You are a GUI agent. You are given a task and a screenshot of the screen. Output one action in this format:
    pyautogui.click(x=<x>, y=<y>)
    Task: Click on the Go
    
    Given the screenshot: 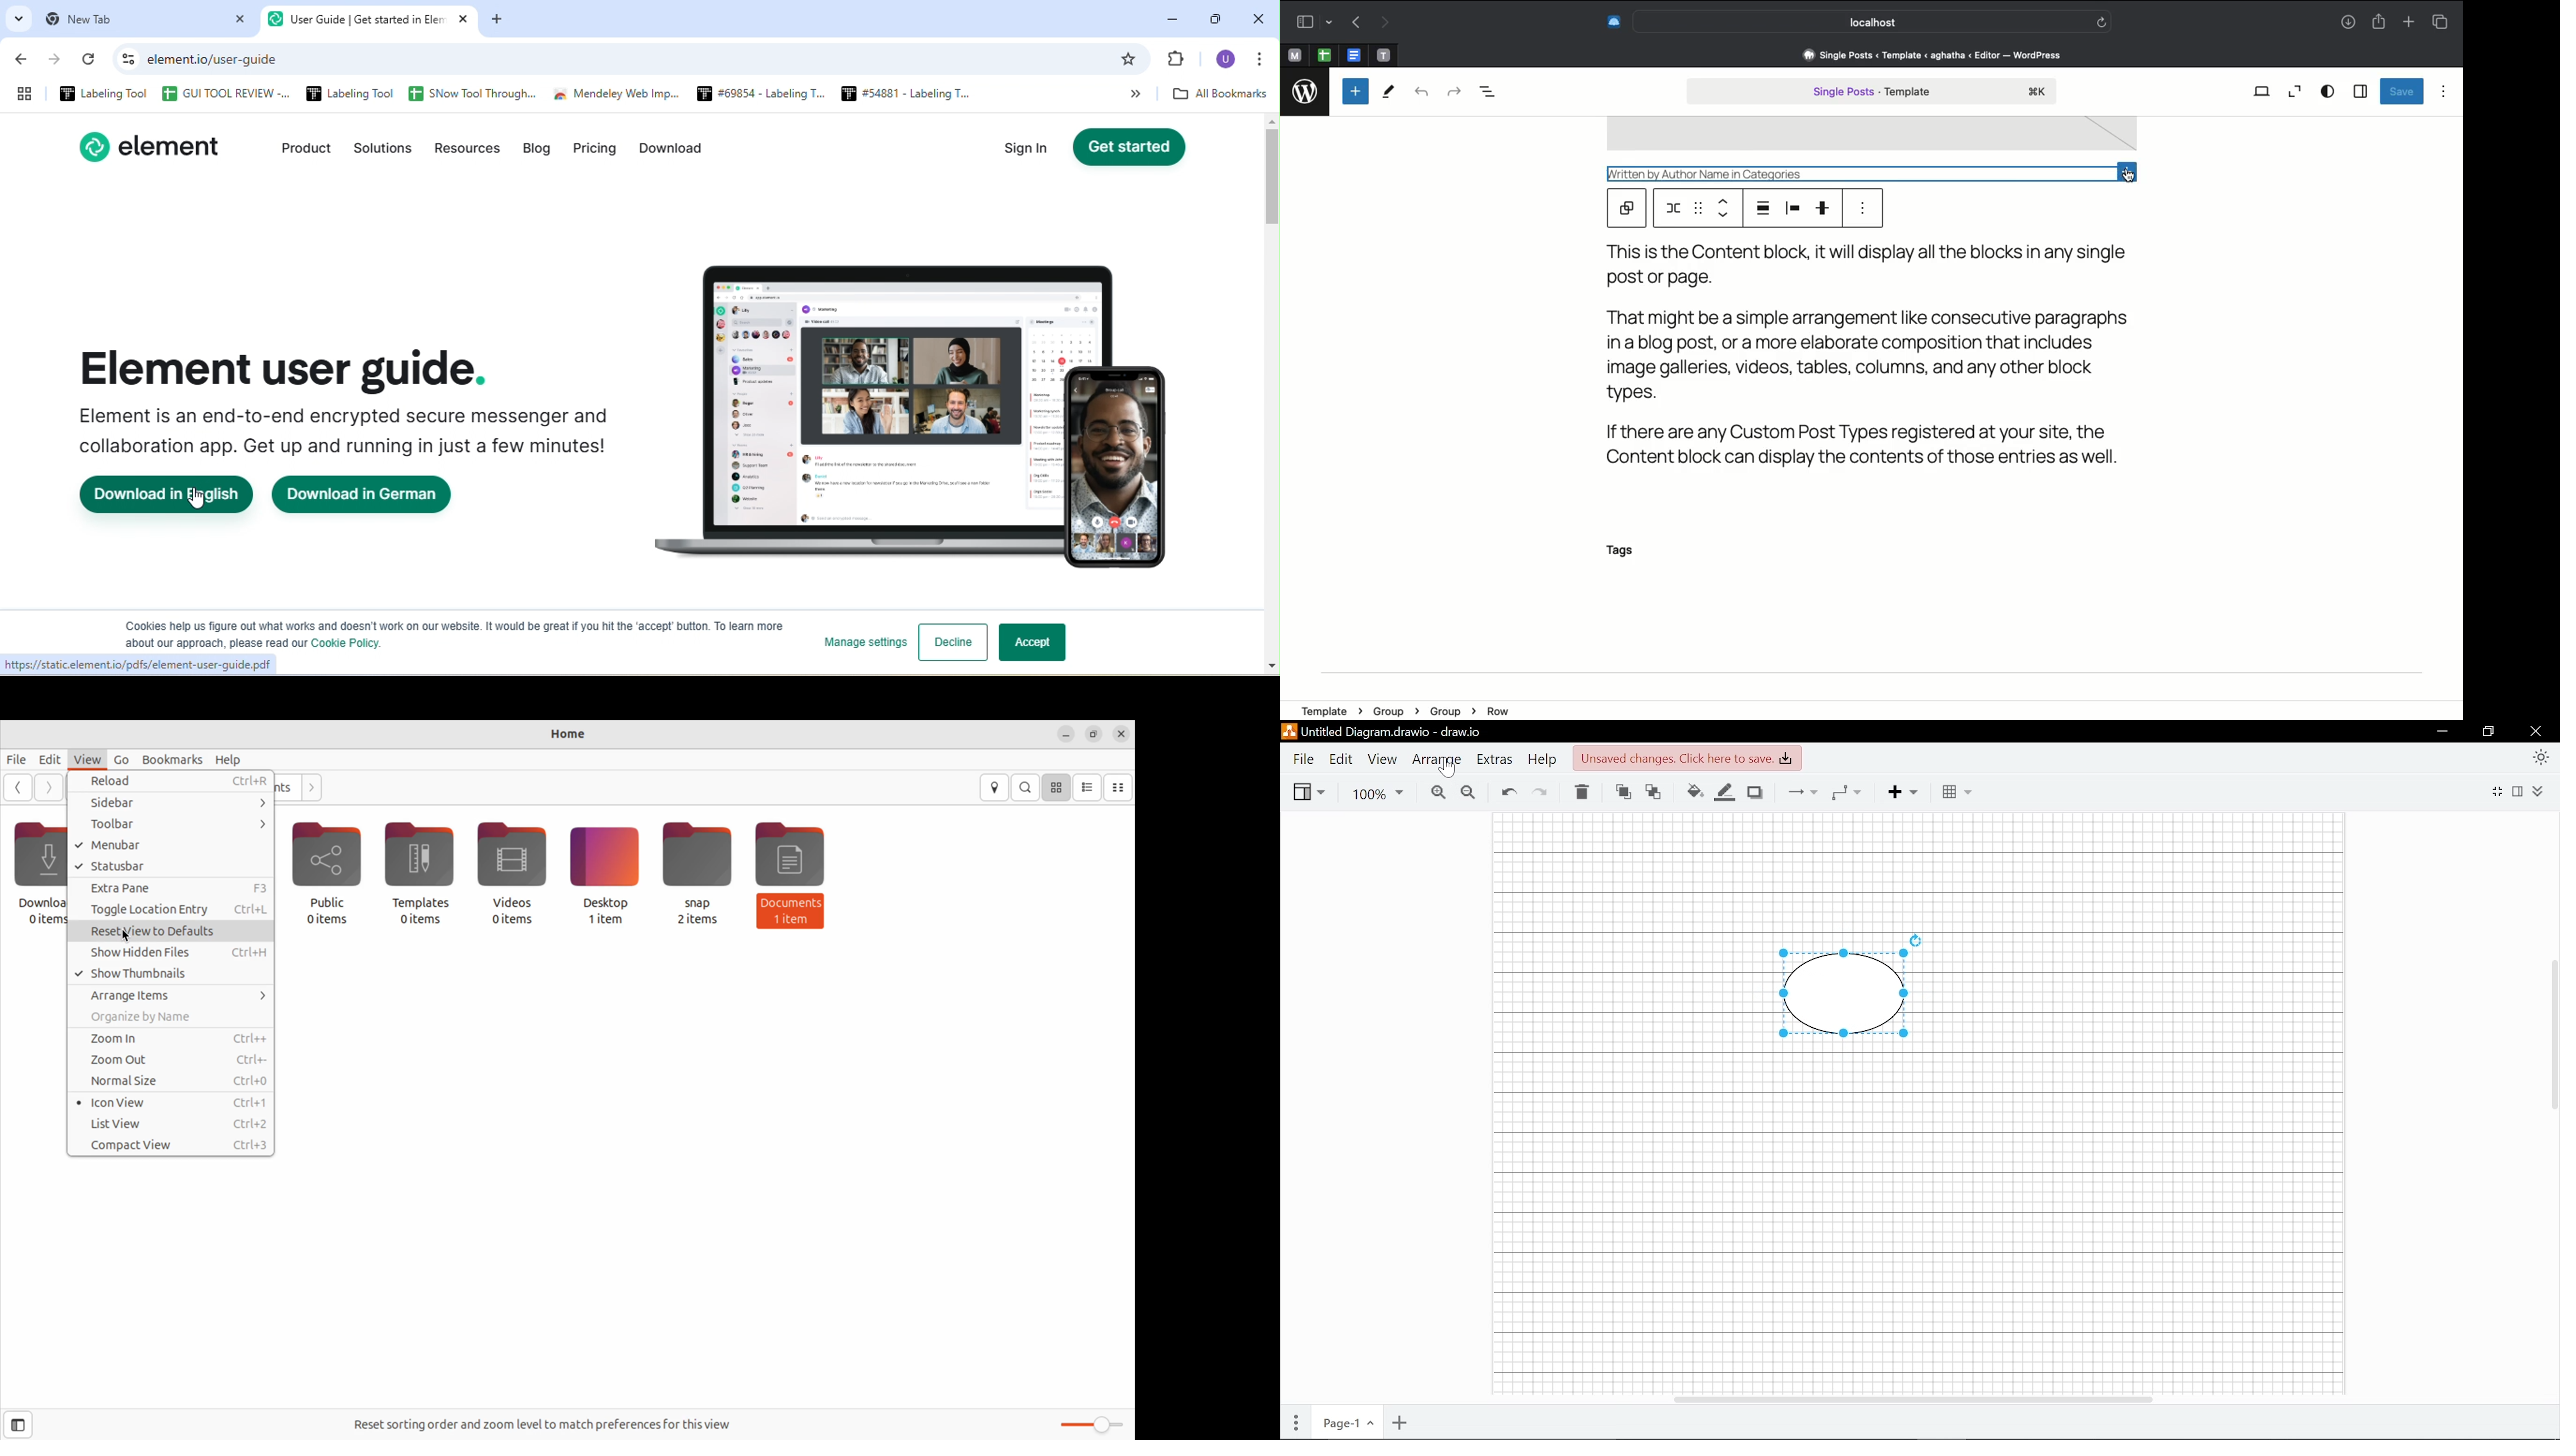 What is the action you would take?
    pyautogui.click(x=124, y=758)
    